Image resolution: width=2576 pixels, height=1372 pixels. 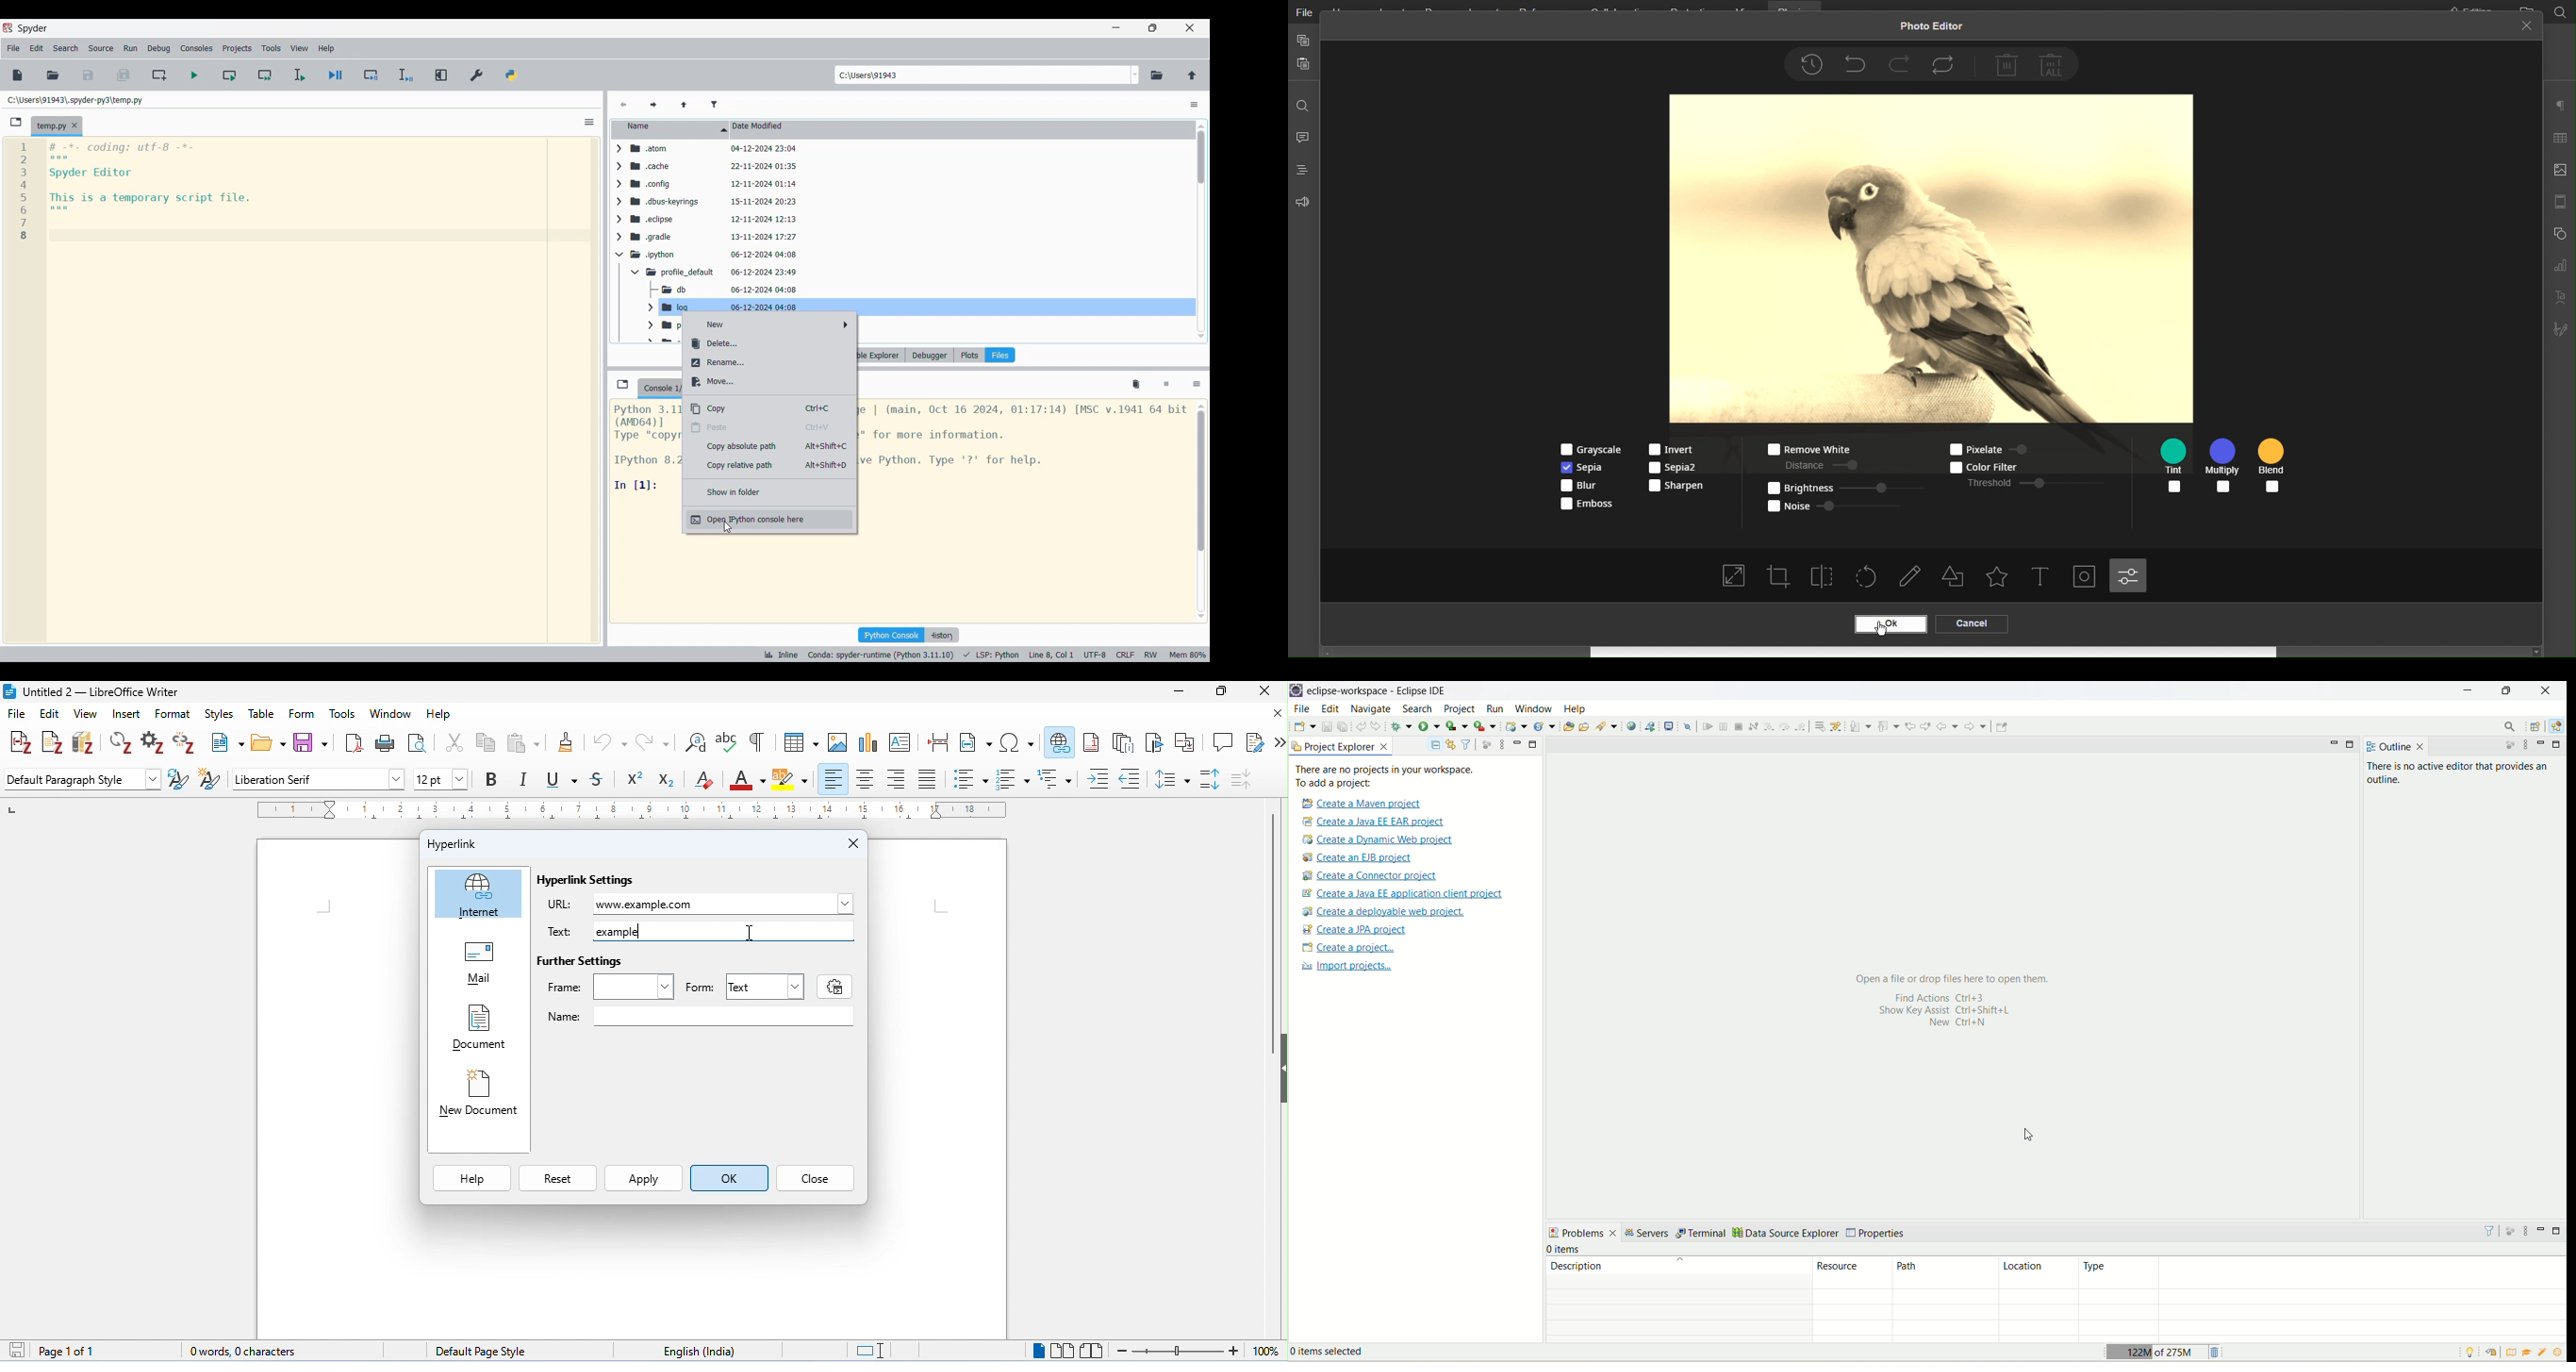 What do you see at coordinates (598, 779) in the screenshot?
I see `strikethrough` at bounding box center [598, 779].